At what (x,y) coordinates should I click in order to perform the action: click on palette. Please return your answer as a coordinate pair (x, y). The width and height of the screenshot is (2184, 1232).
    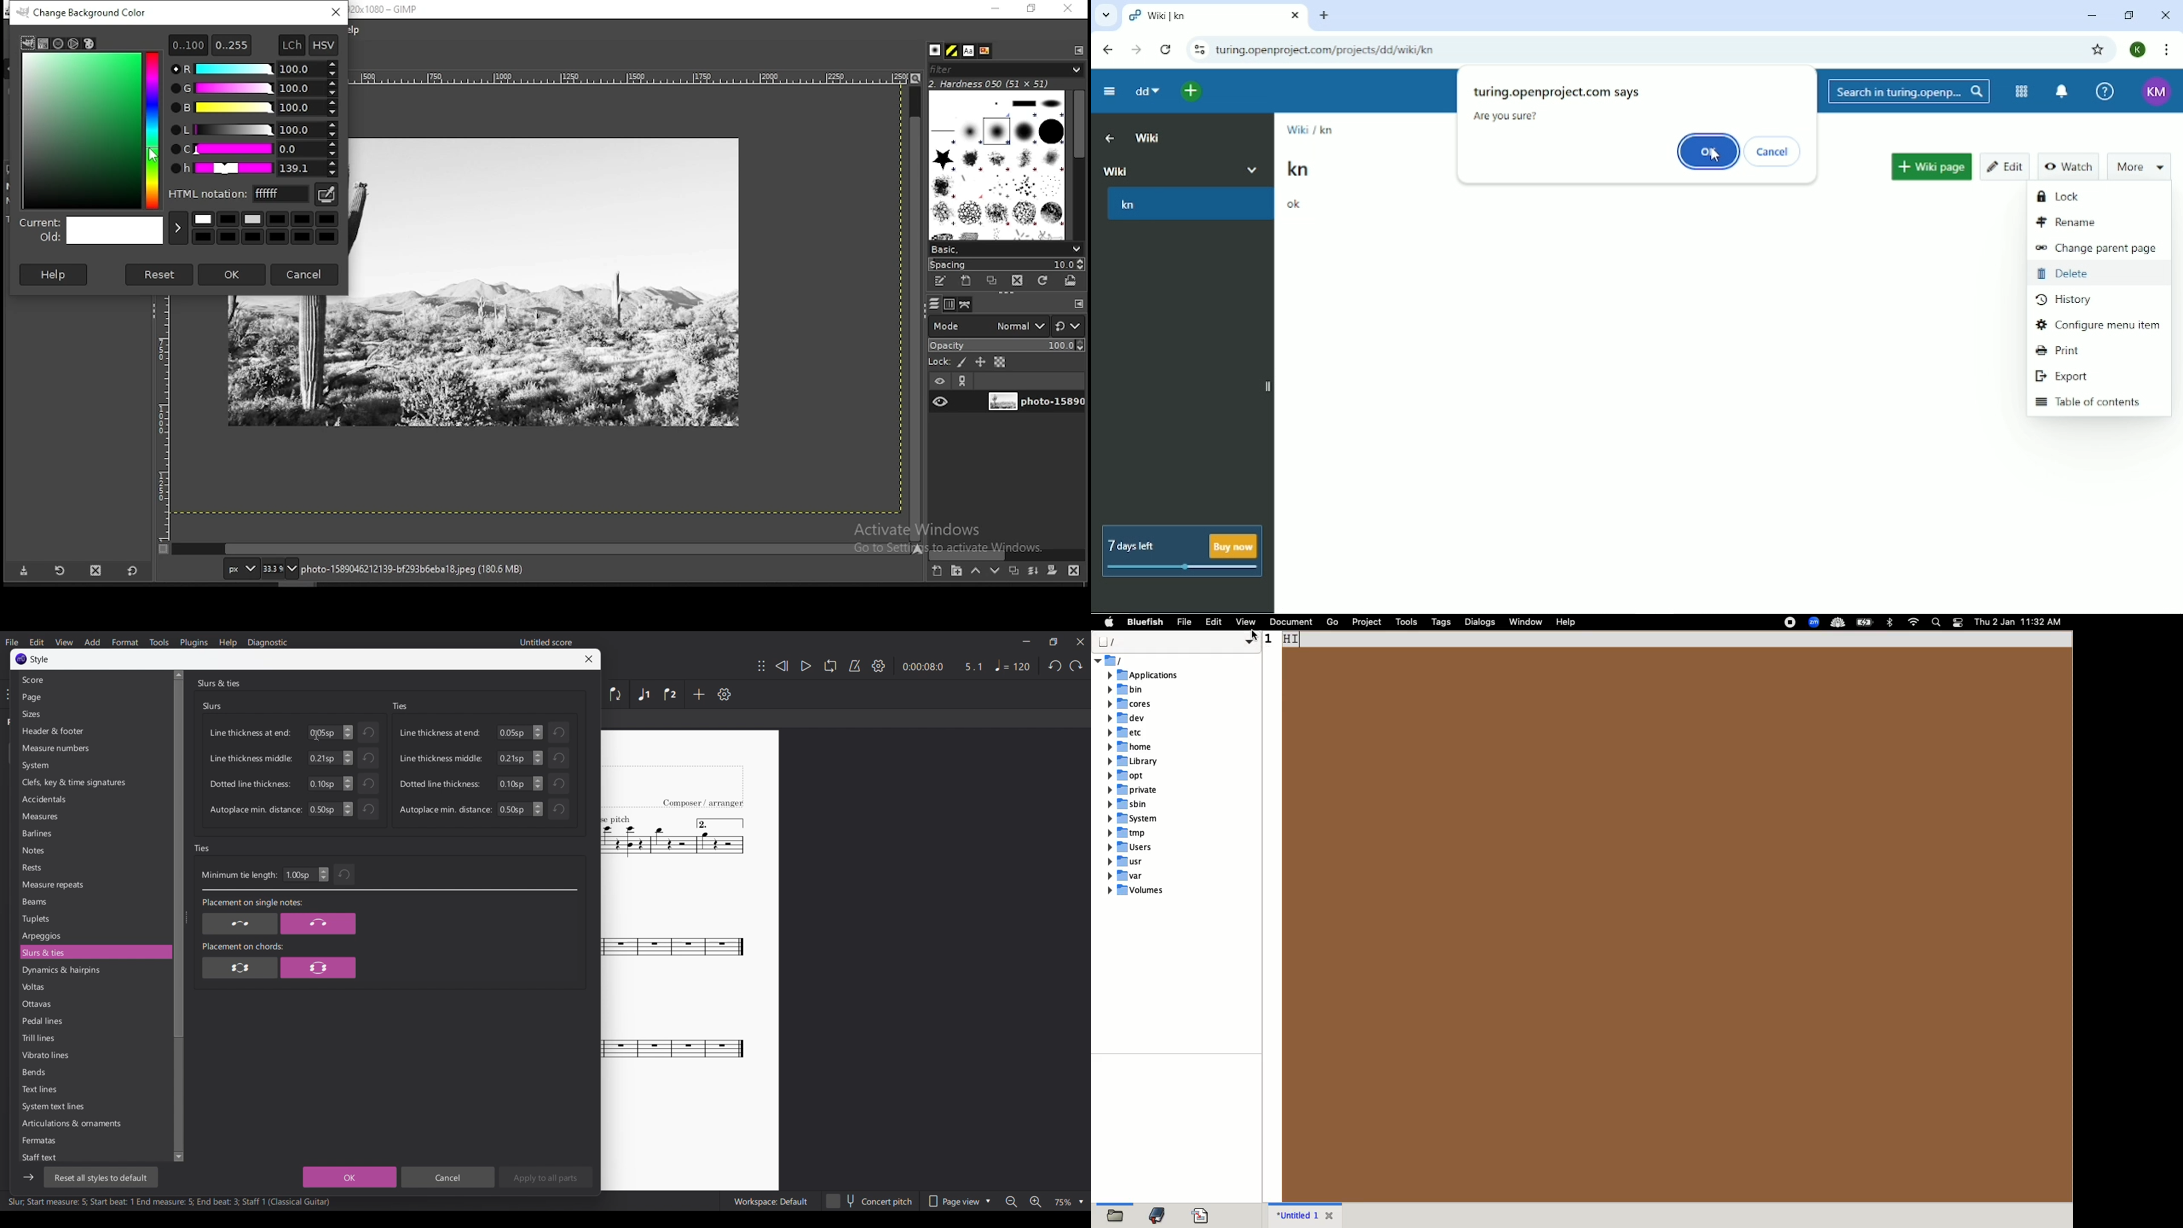
    Looking at the image, I should click on (89, 43).